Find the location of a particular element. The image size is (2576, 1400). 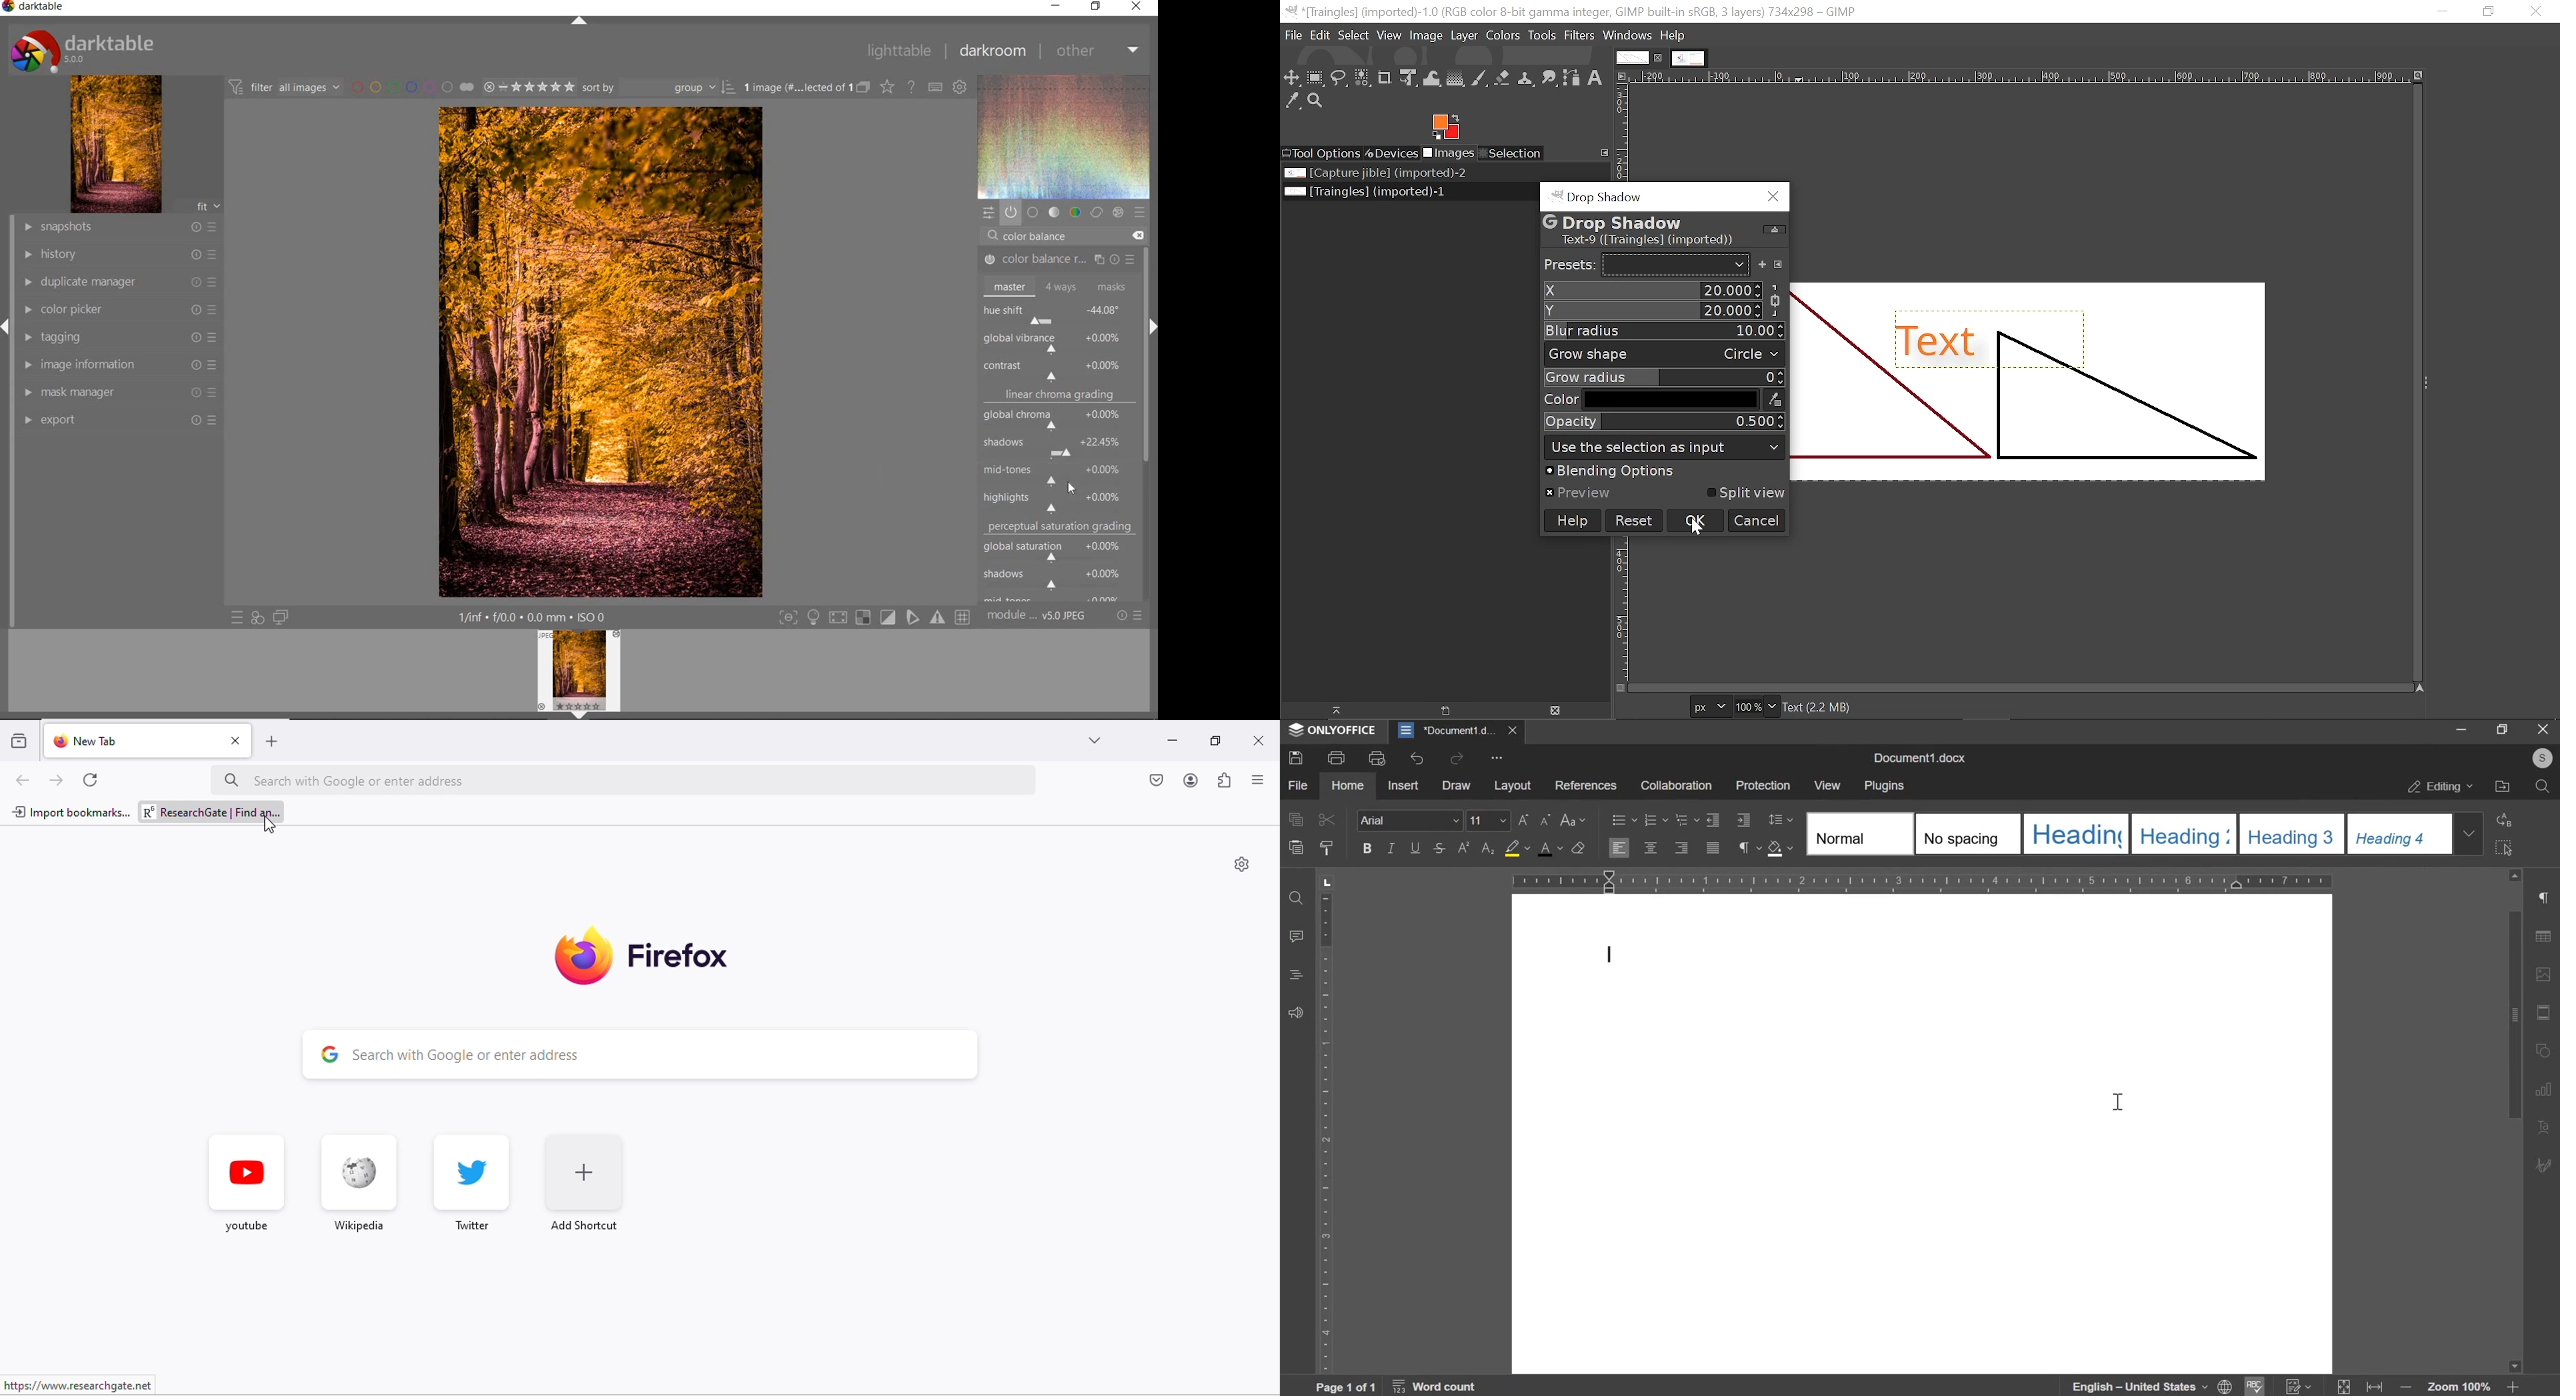

references is located at coordinates (1588, 786).